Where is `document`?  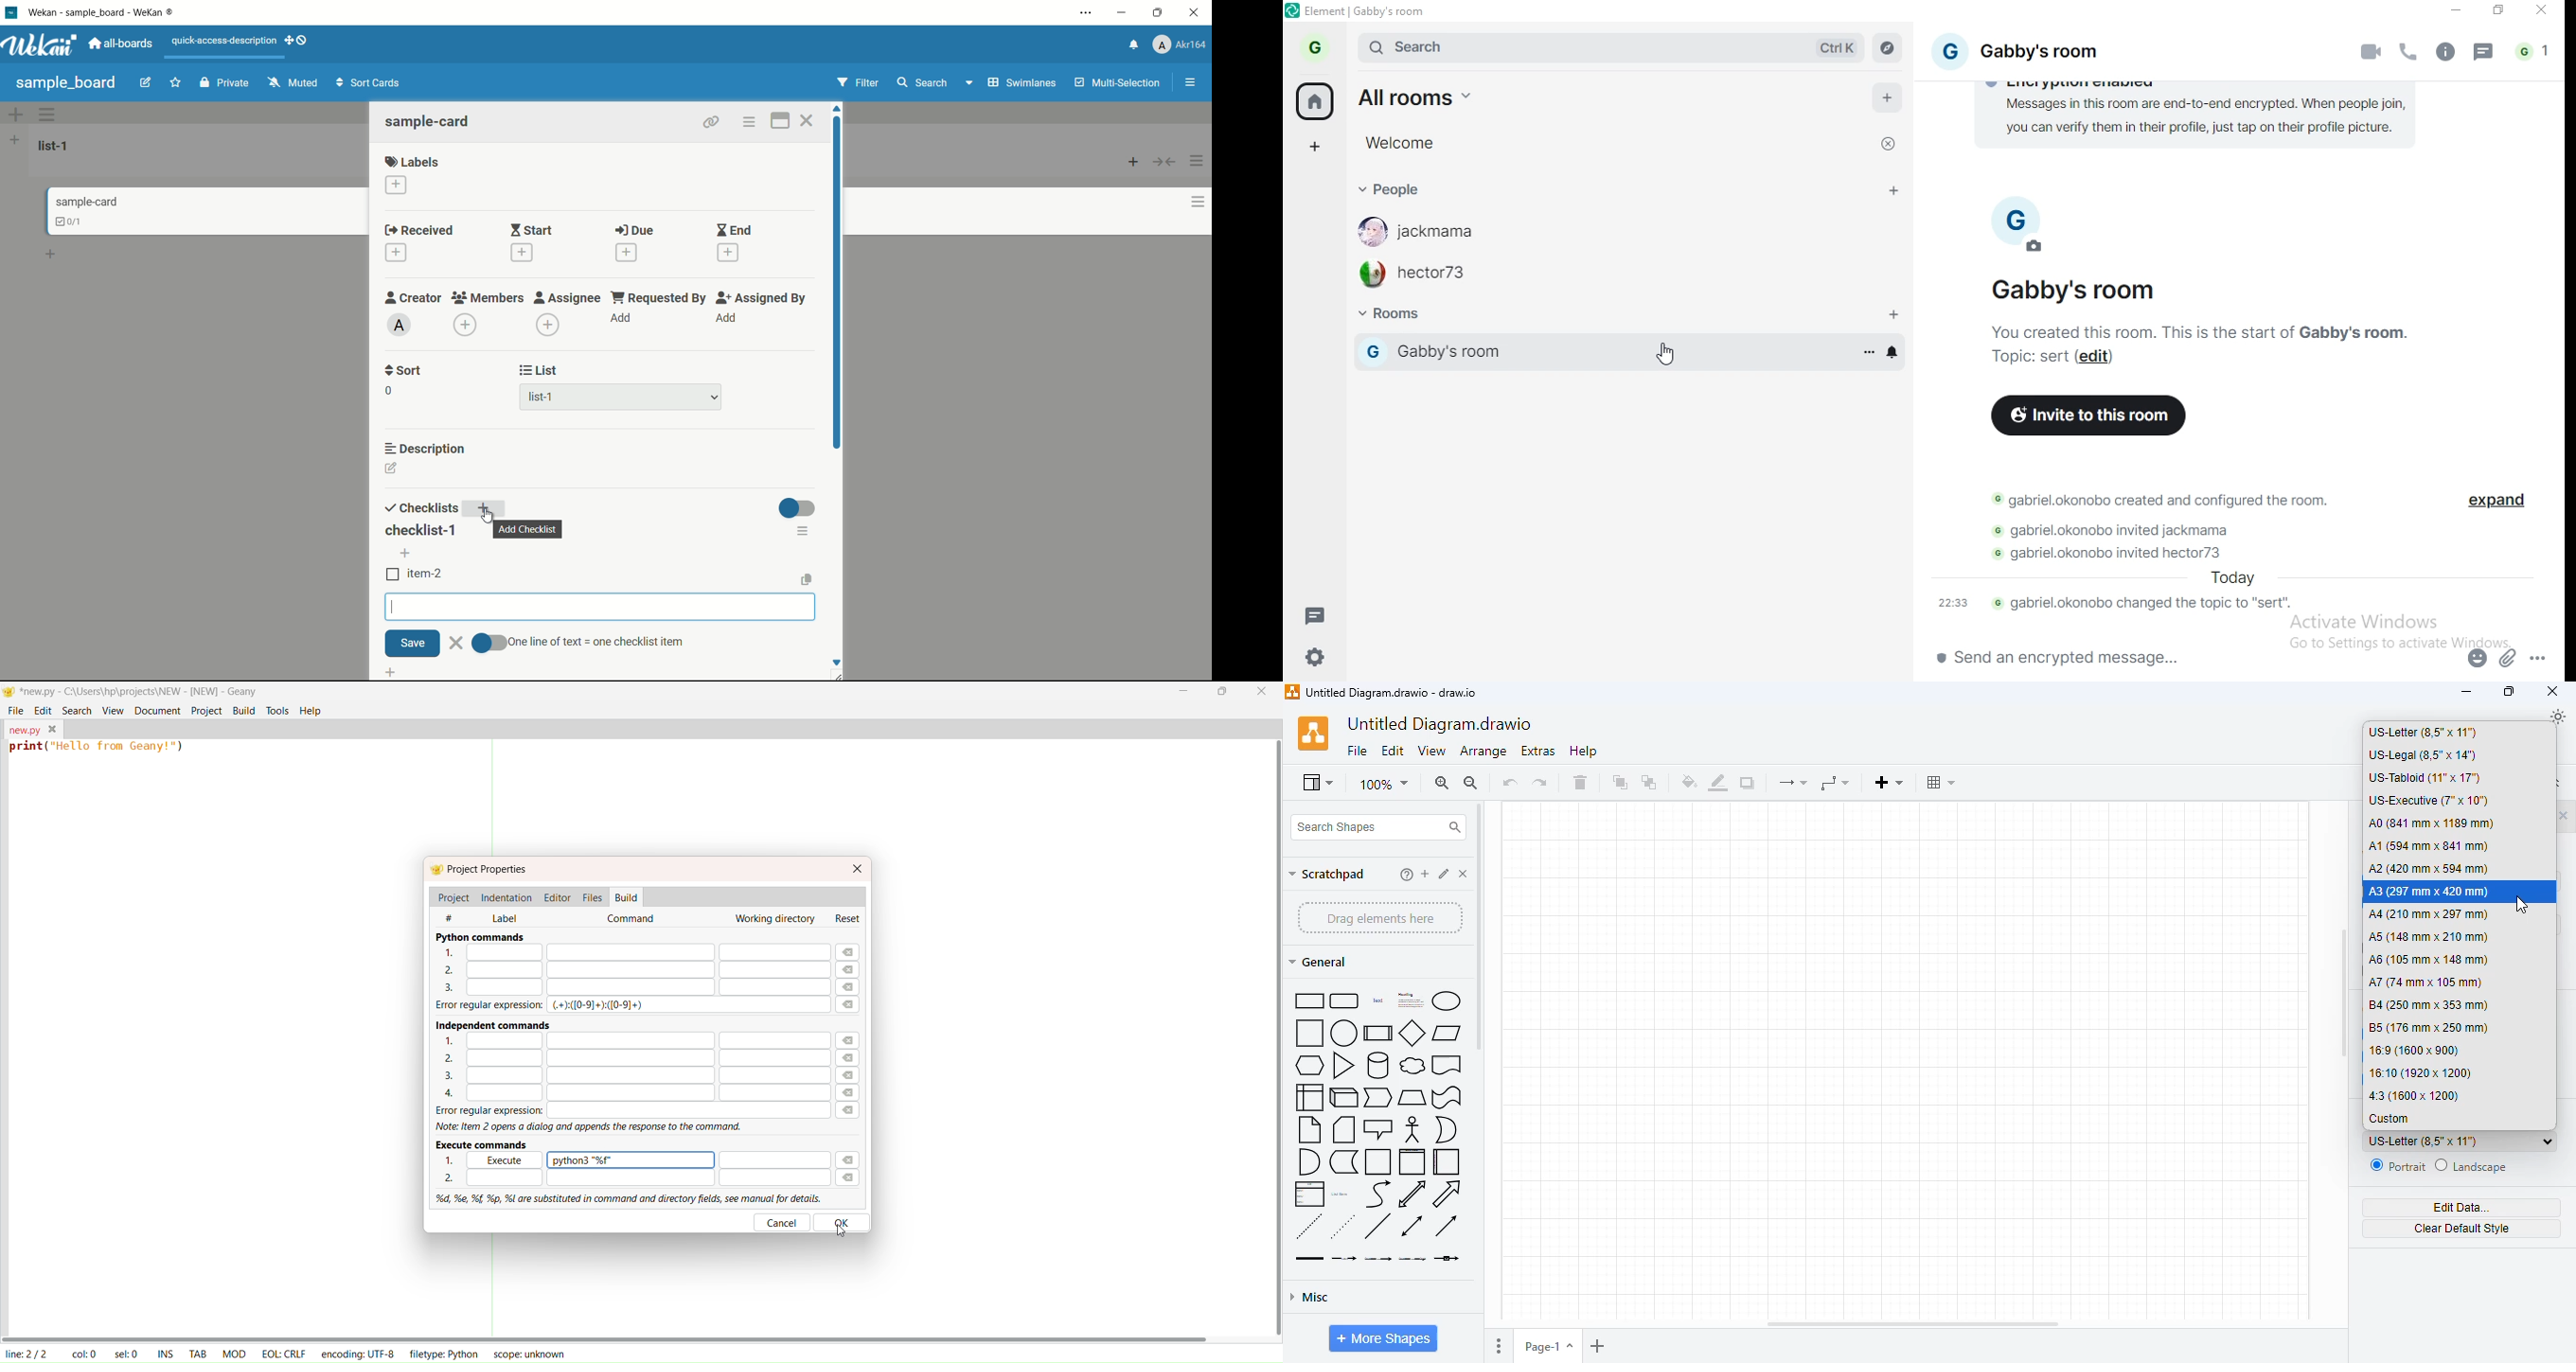 document is located at coordinates (156, 710).